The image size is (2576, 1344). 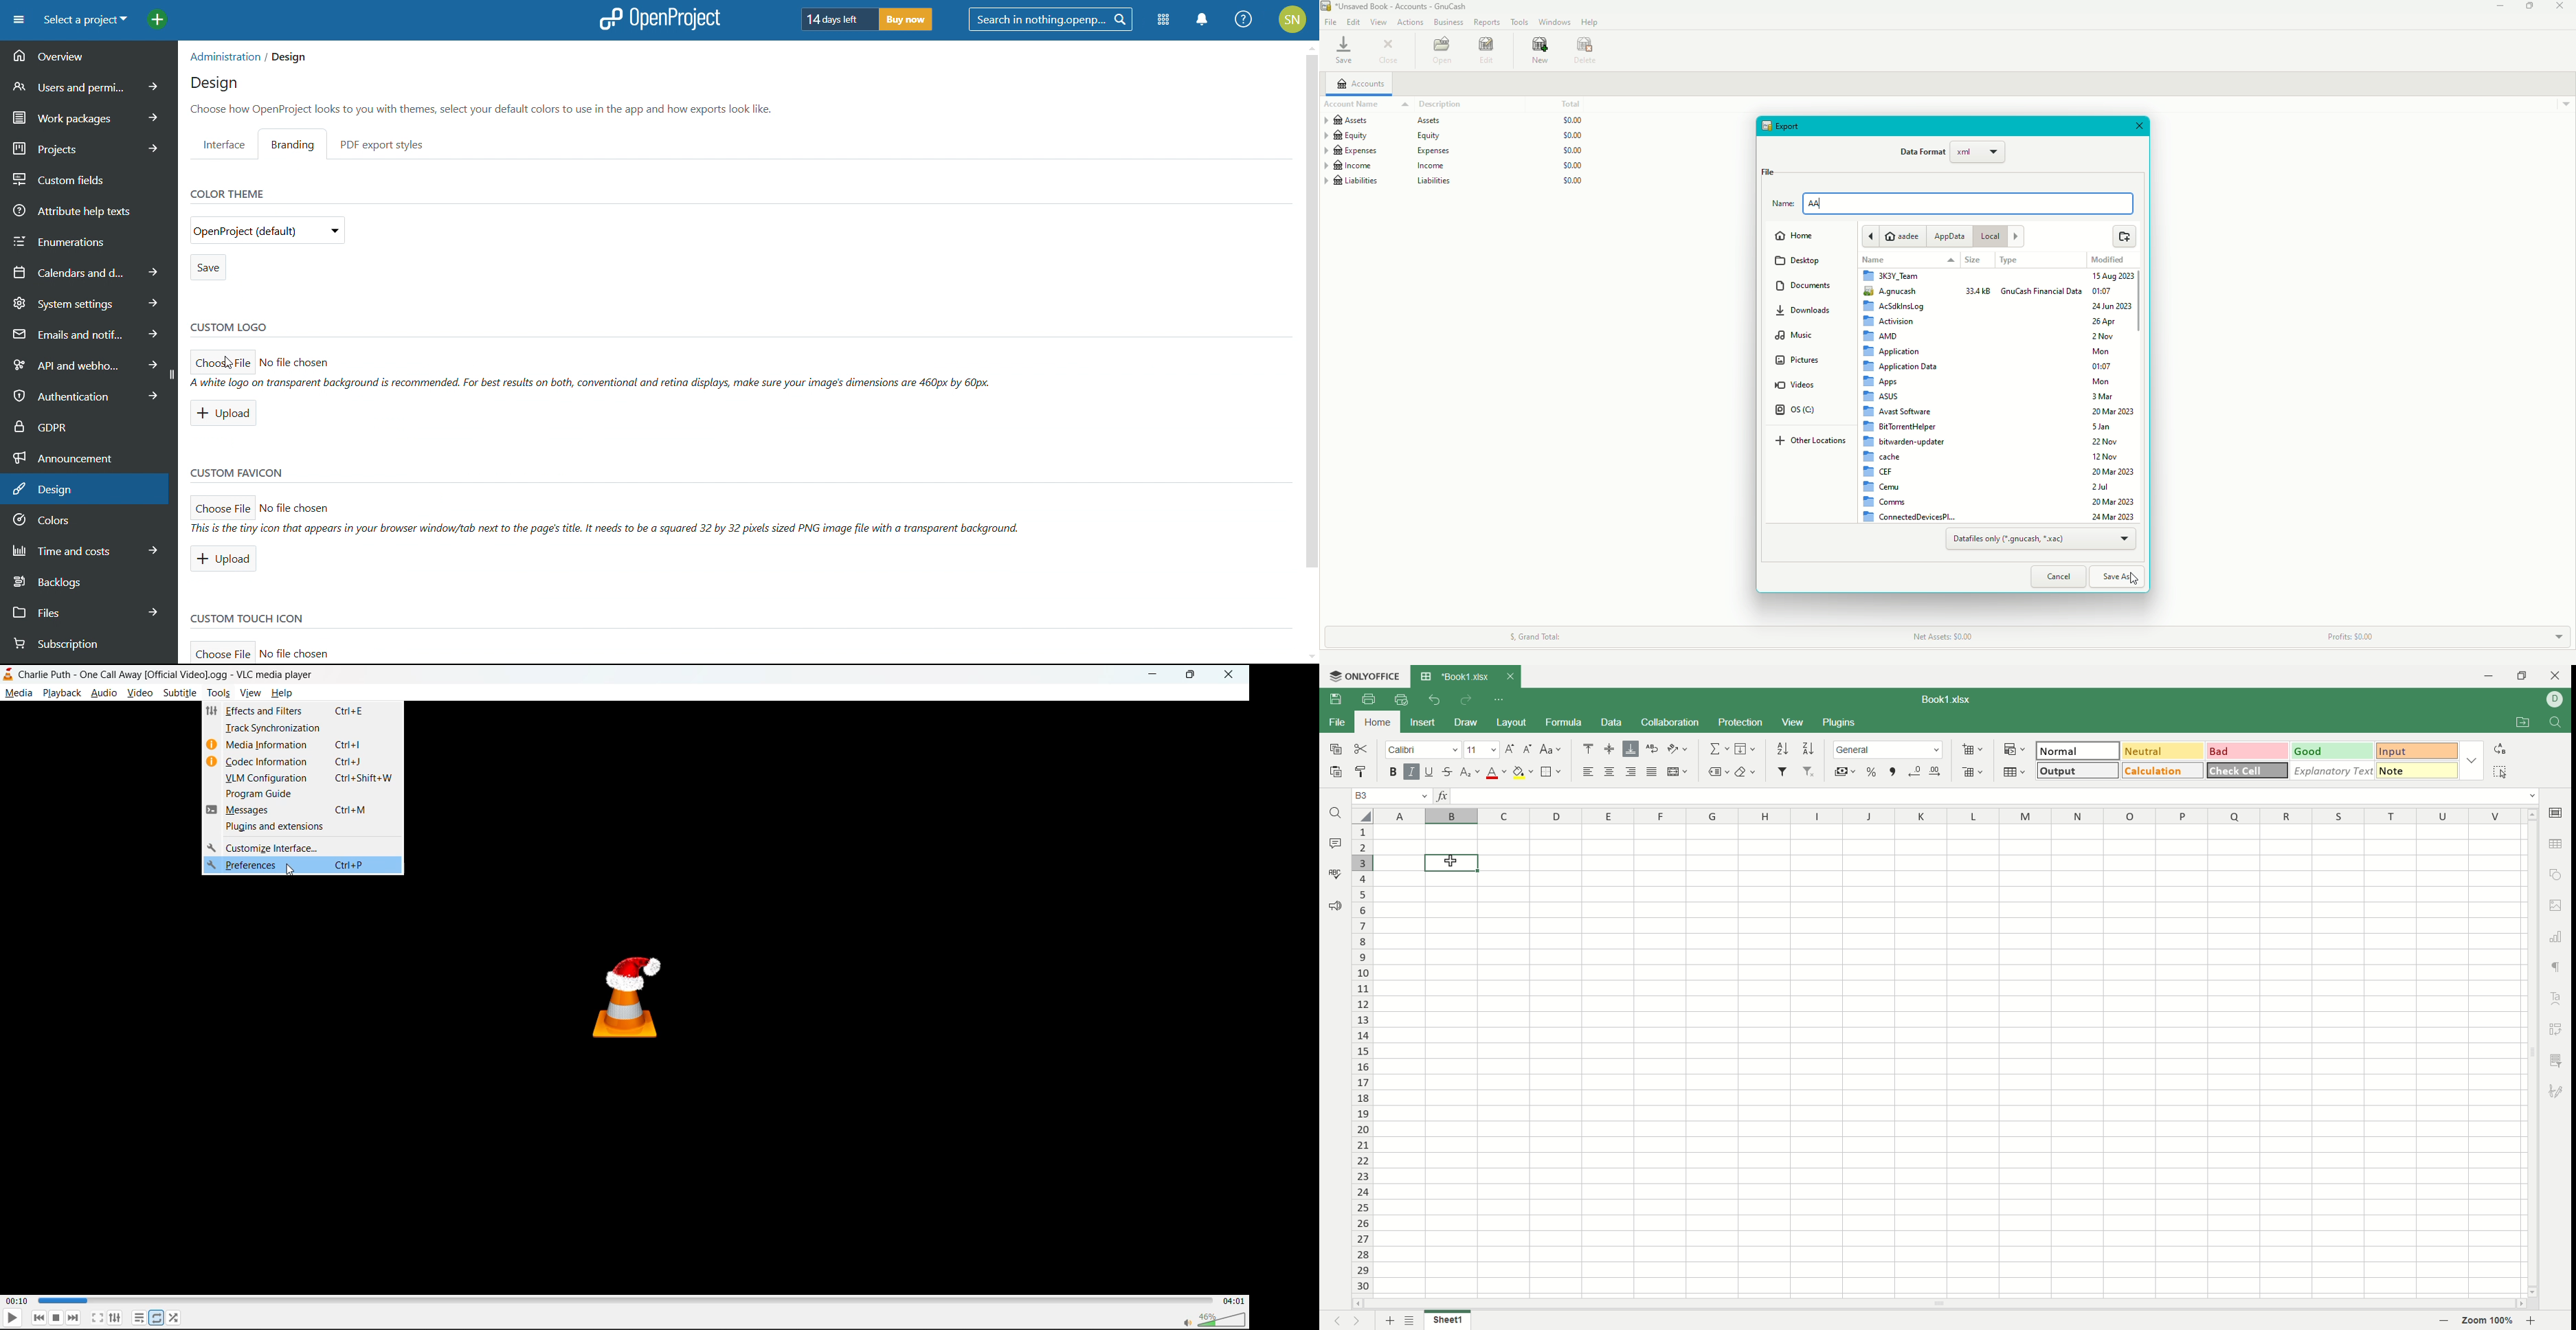 I want to click on formula, so click(x=1565, y=722).